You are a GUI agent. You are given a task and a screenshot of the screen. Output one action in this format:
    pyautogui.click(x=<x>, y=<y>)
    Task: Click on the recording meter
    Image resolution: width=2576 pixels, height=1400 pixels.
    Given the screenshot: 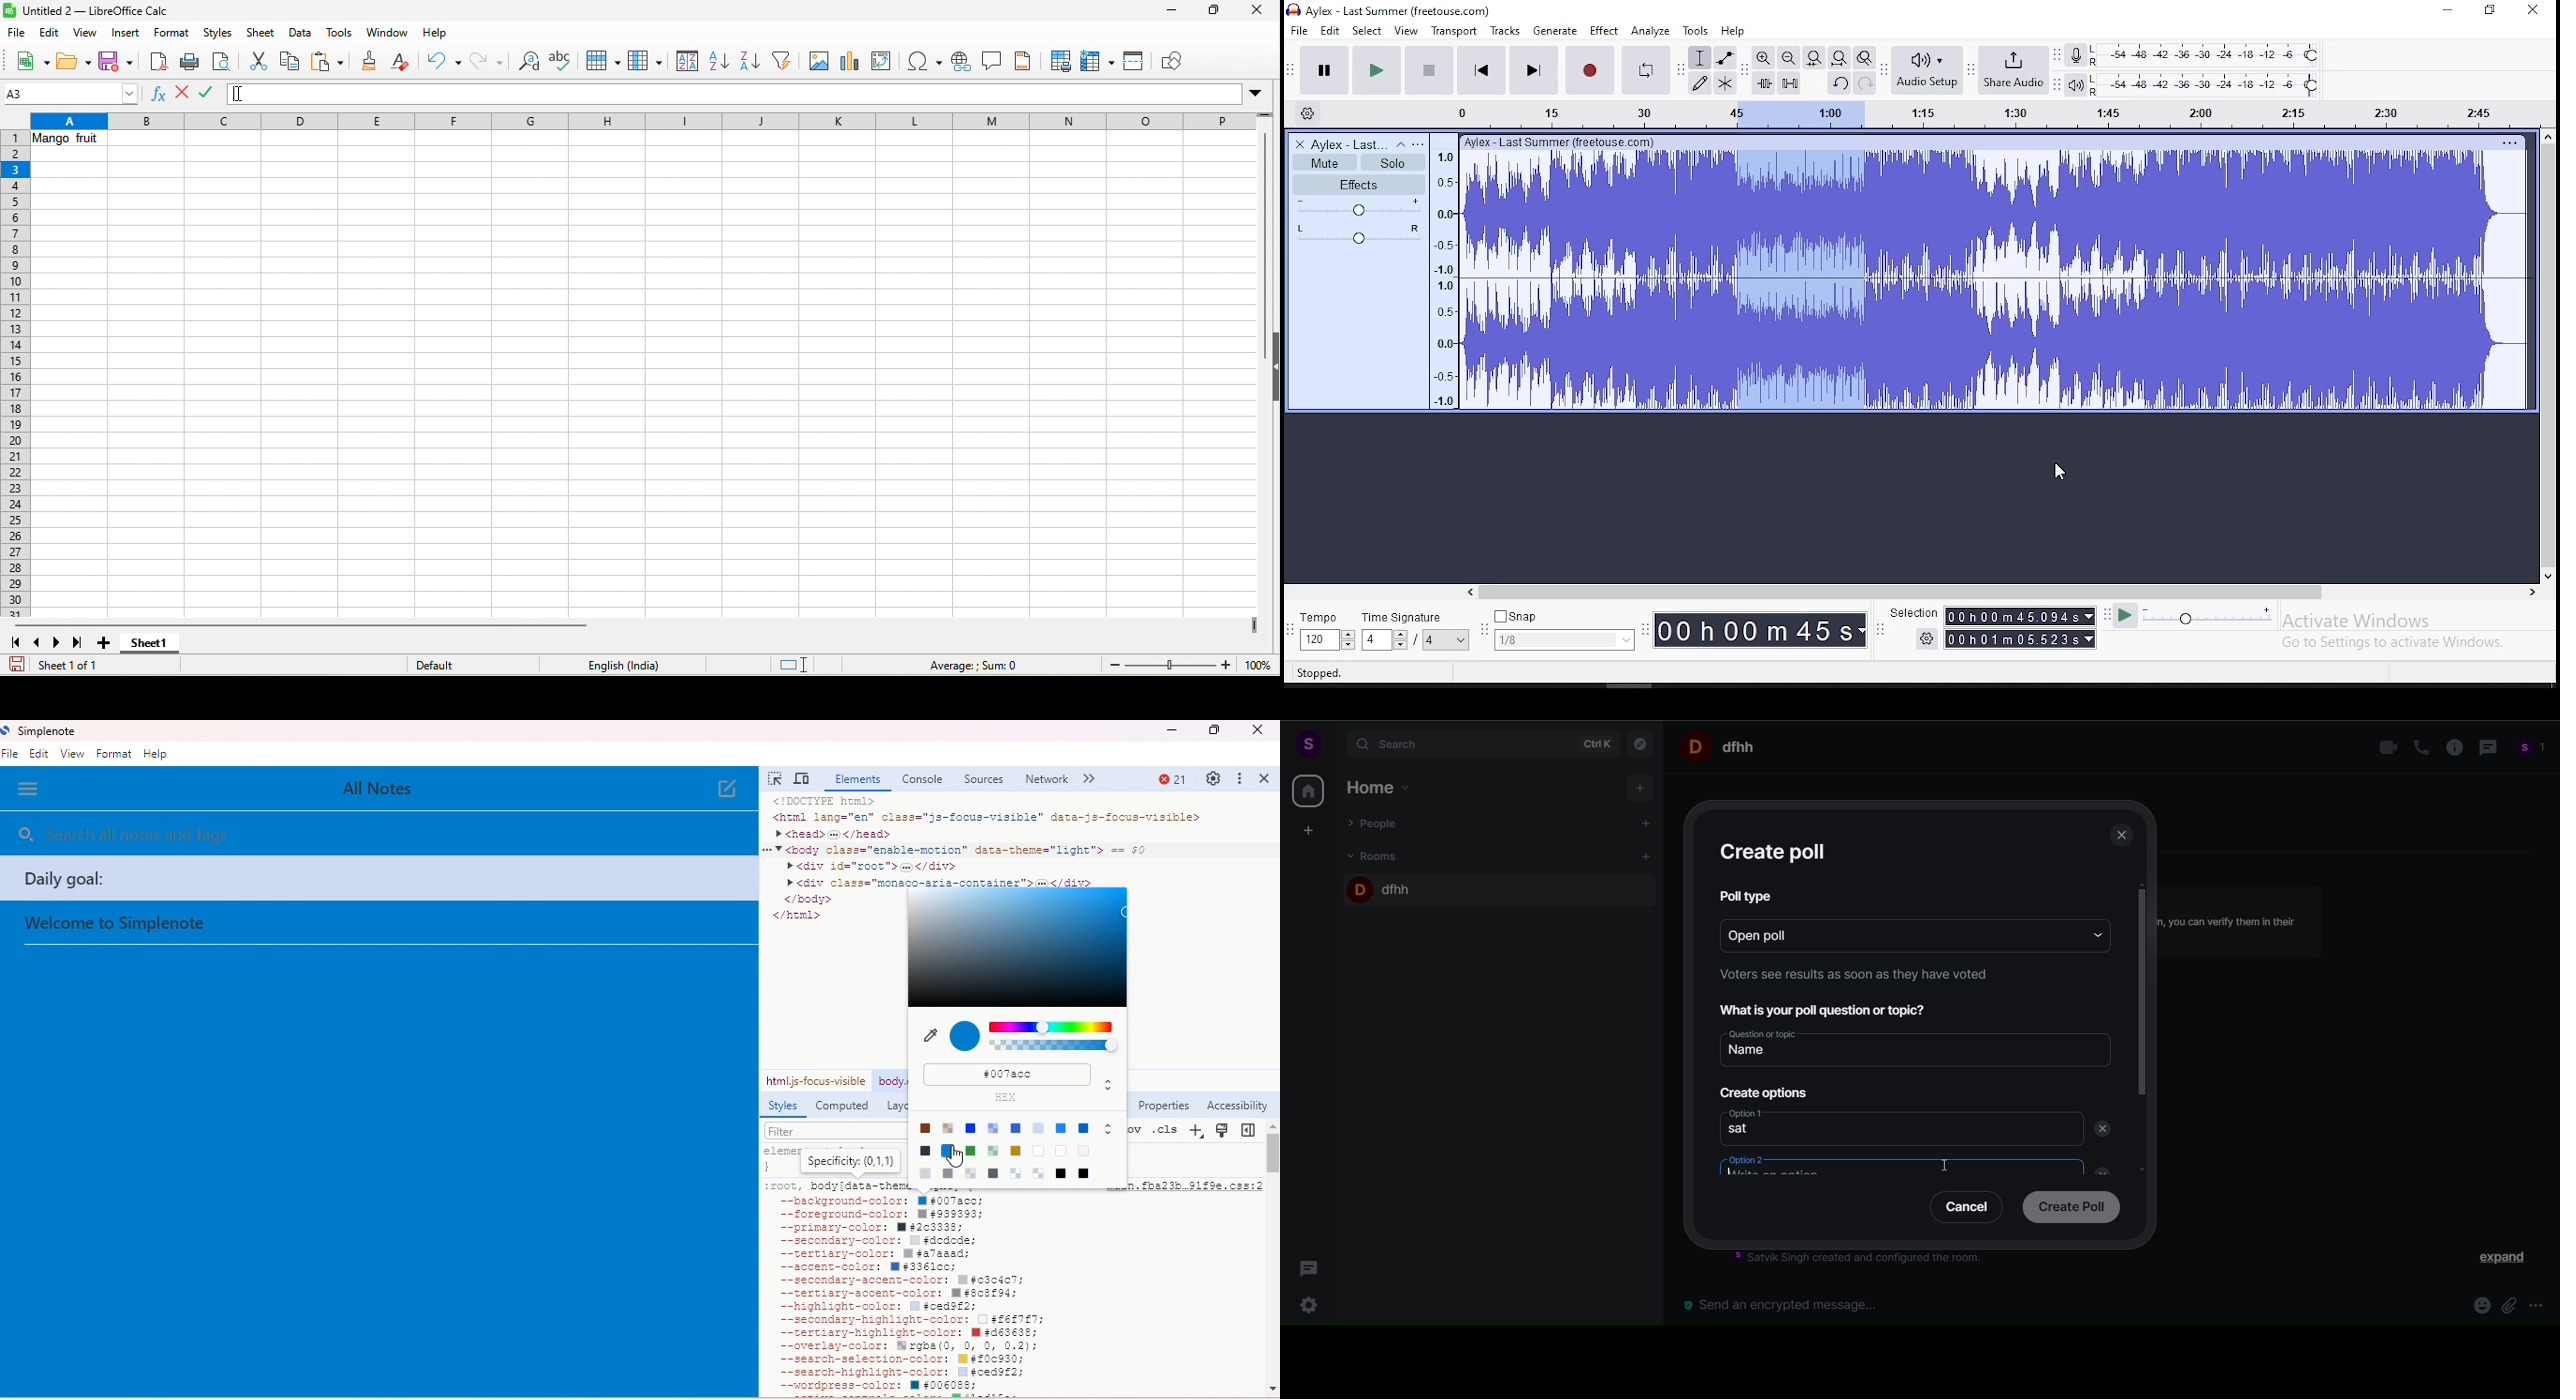 What is the action you would take?
    pyautogui.click(x=2076, y=54)
    